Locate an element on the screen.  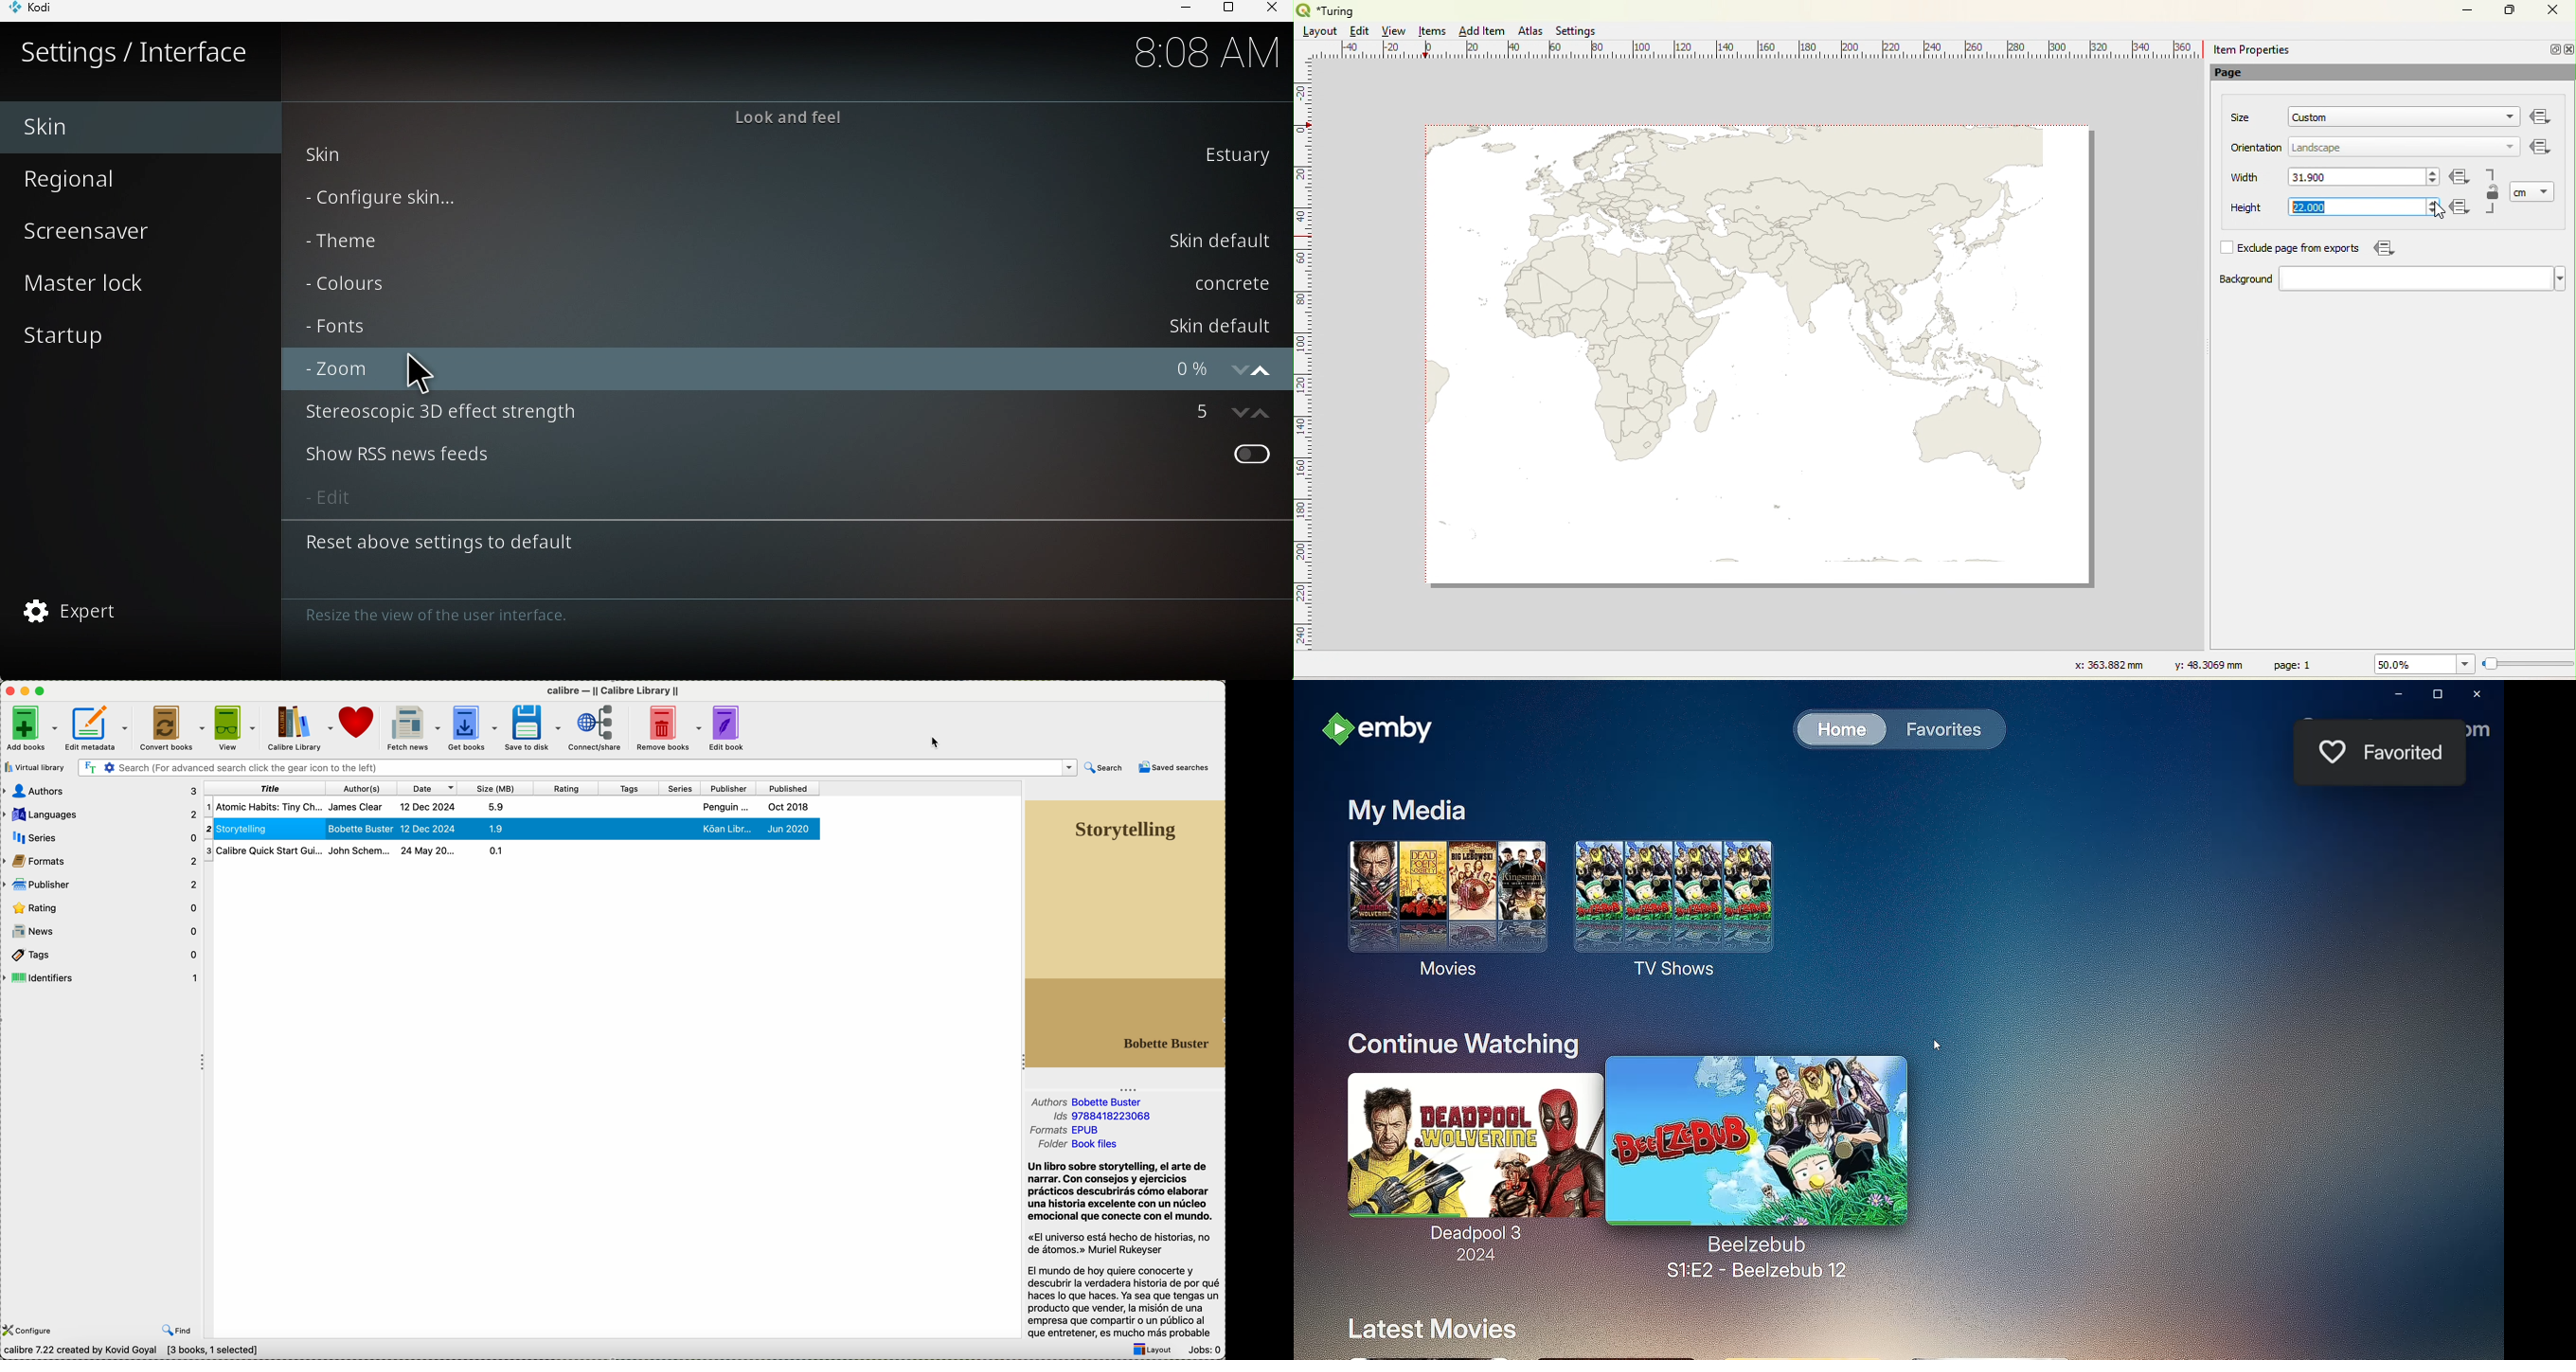
saved searches is located at coordinates (1172, 768).